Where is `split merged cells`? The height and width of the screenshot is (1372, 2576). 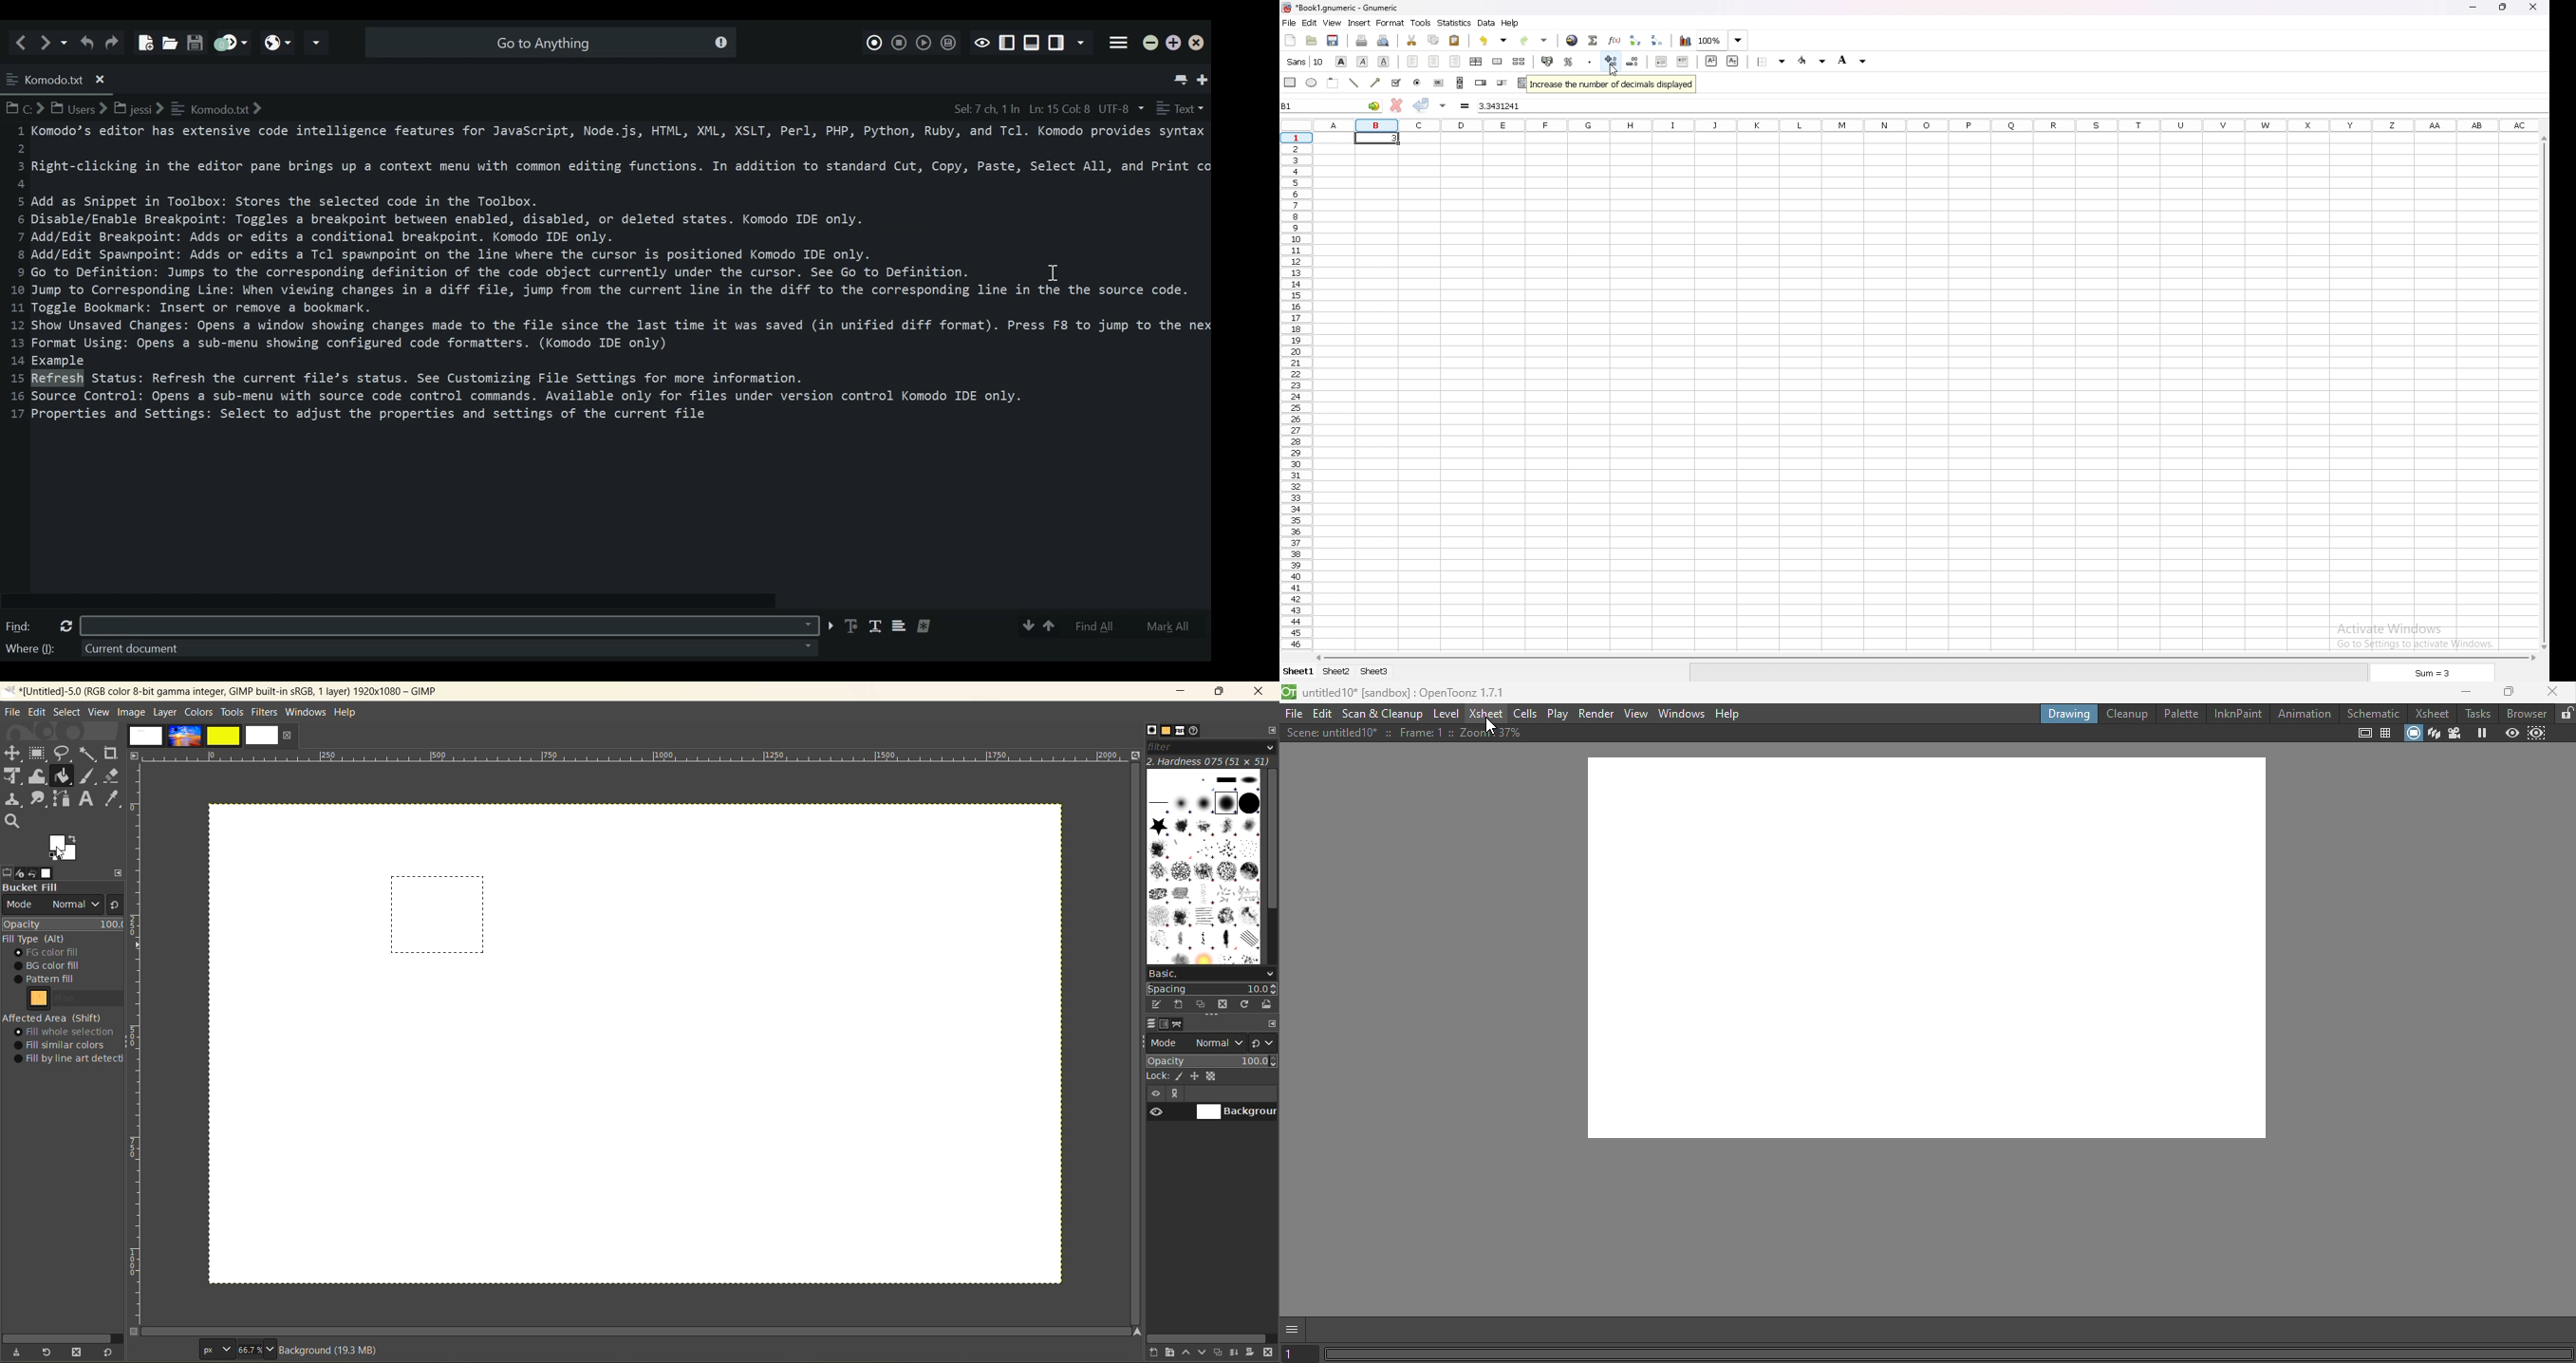 split merged cells is located at coordinates (1519, 62).